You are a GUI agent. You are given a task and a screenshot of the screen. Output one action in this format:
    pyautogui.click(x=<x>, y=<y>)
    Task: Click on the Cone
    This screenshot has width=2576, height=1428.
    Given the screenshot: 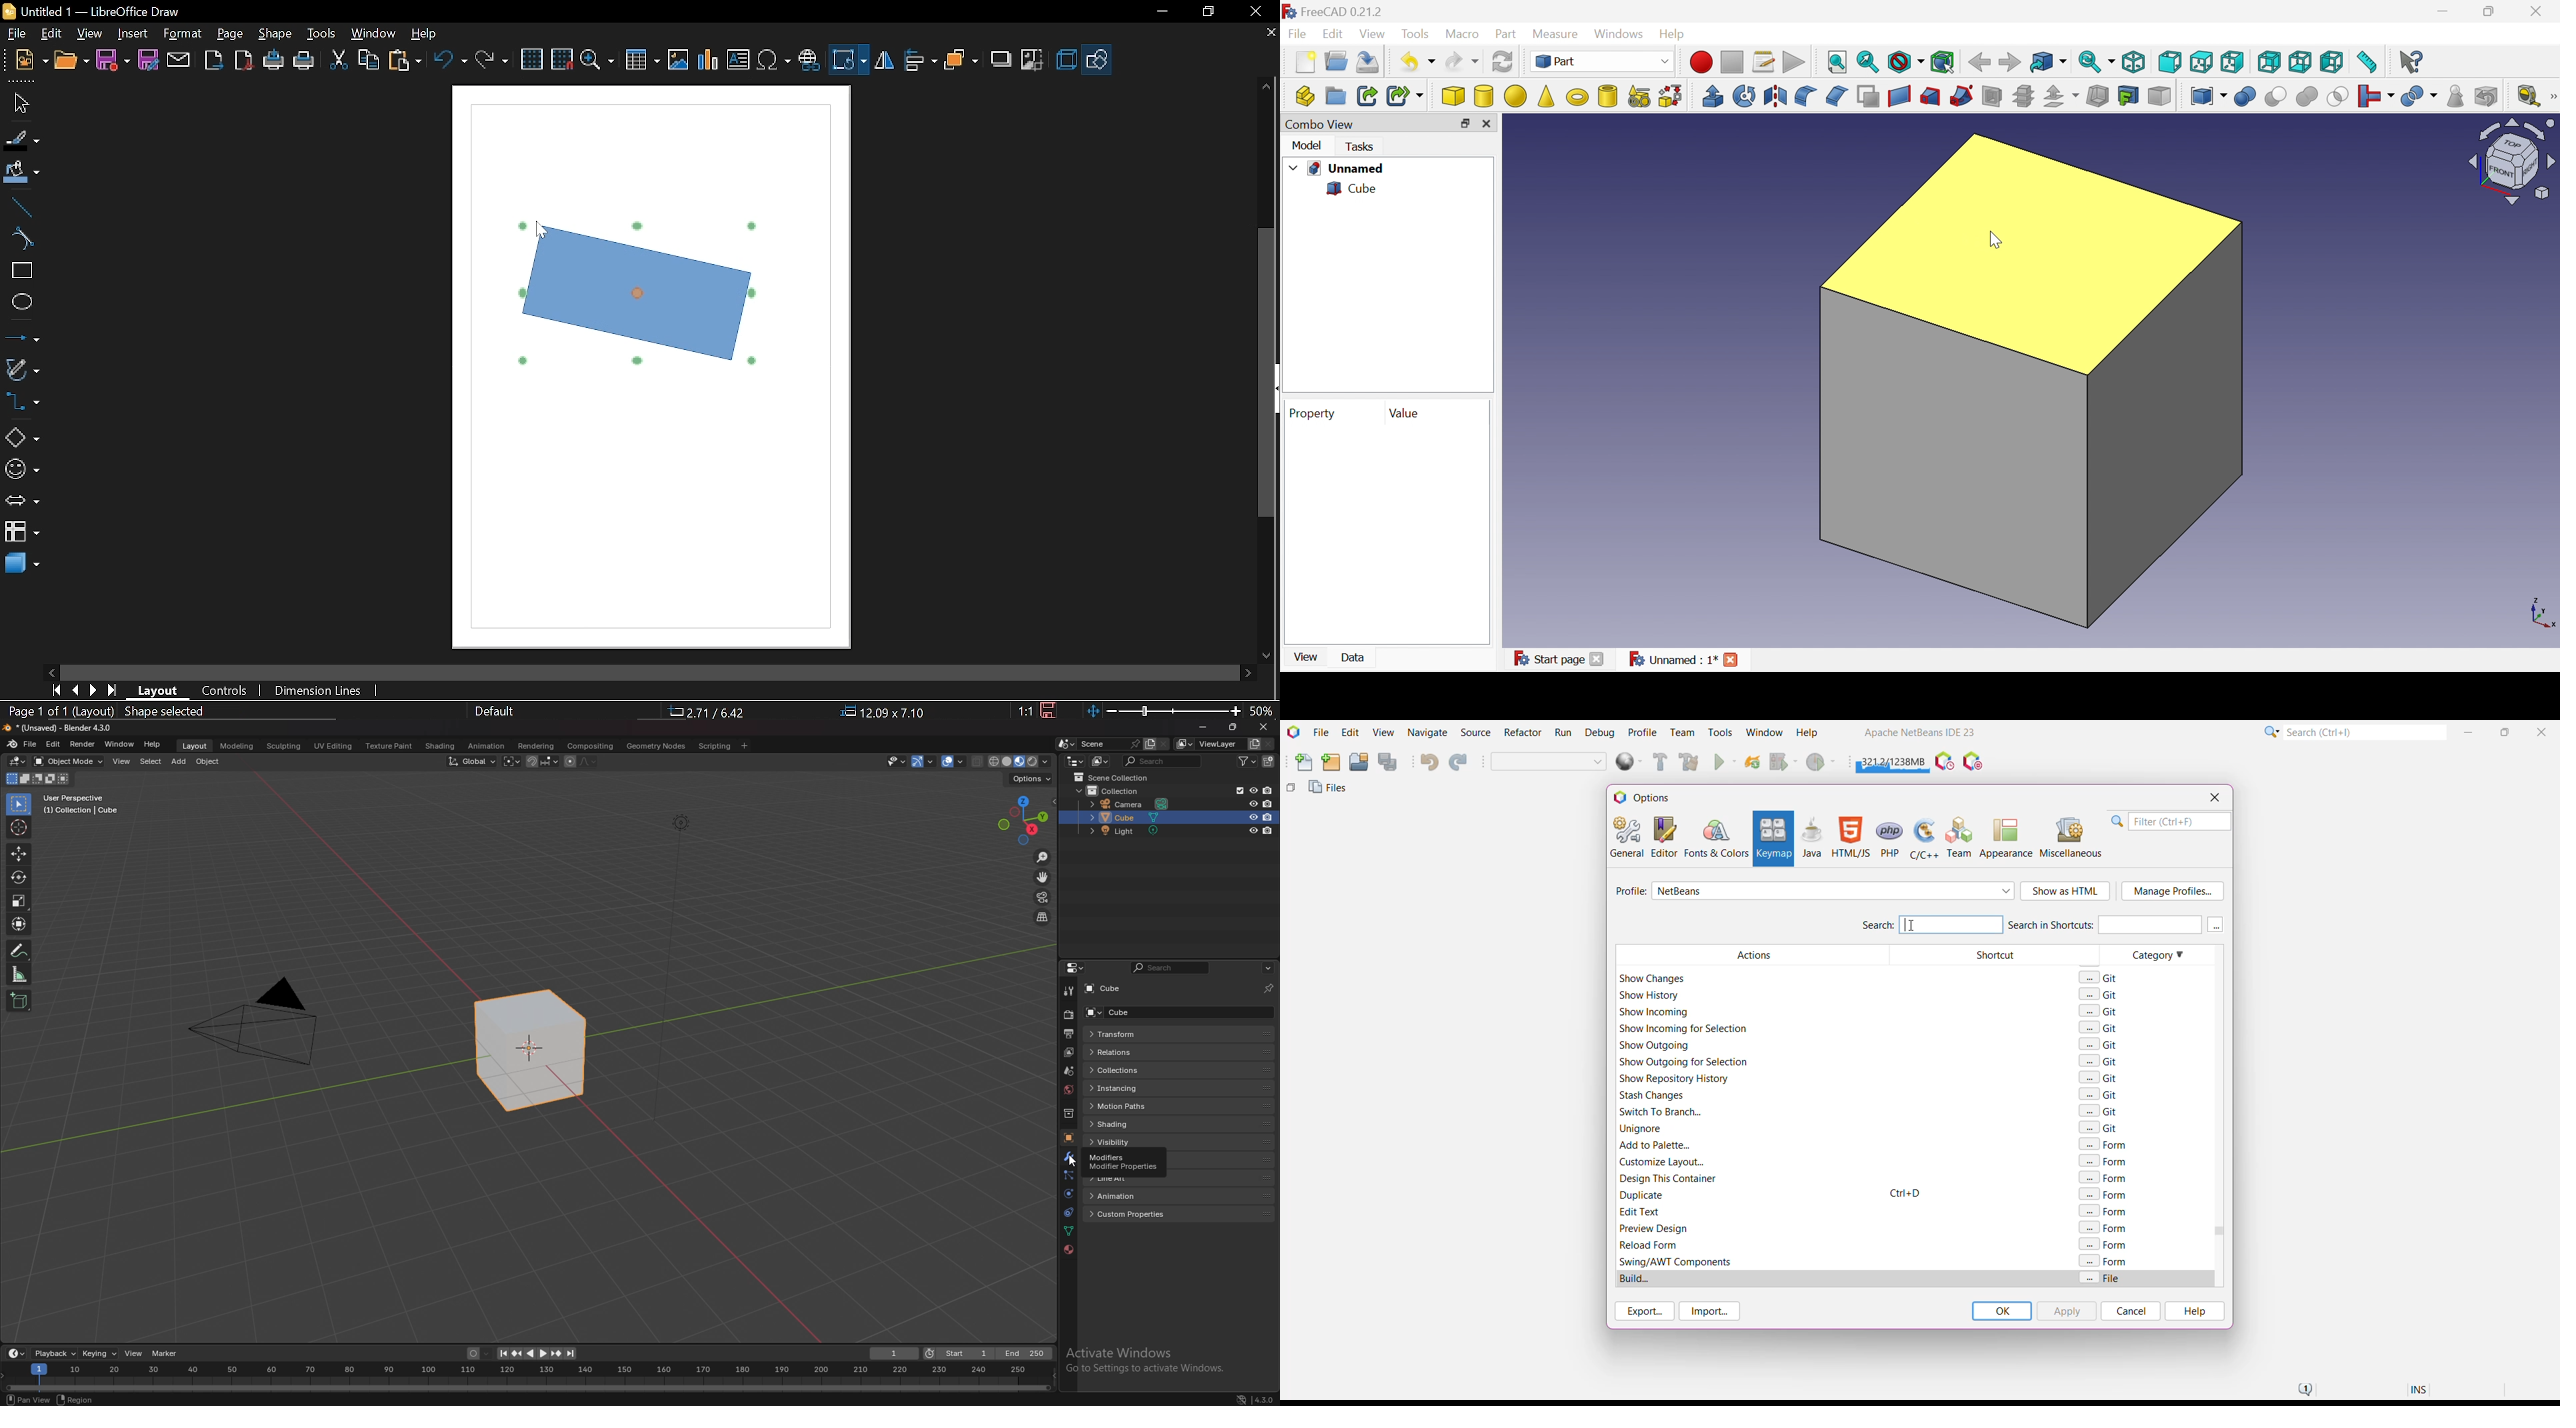 What is the action you would take?
    pyautogui.click(x=1548, y=97)
    